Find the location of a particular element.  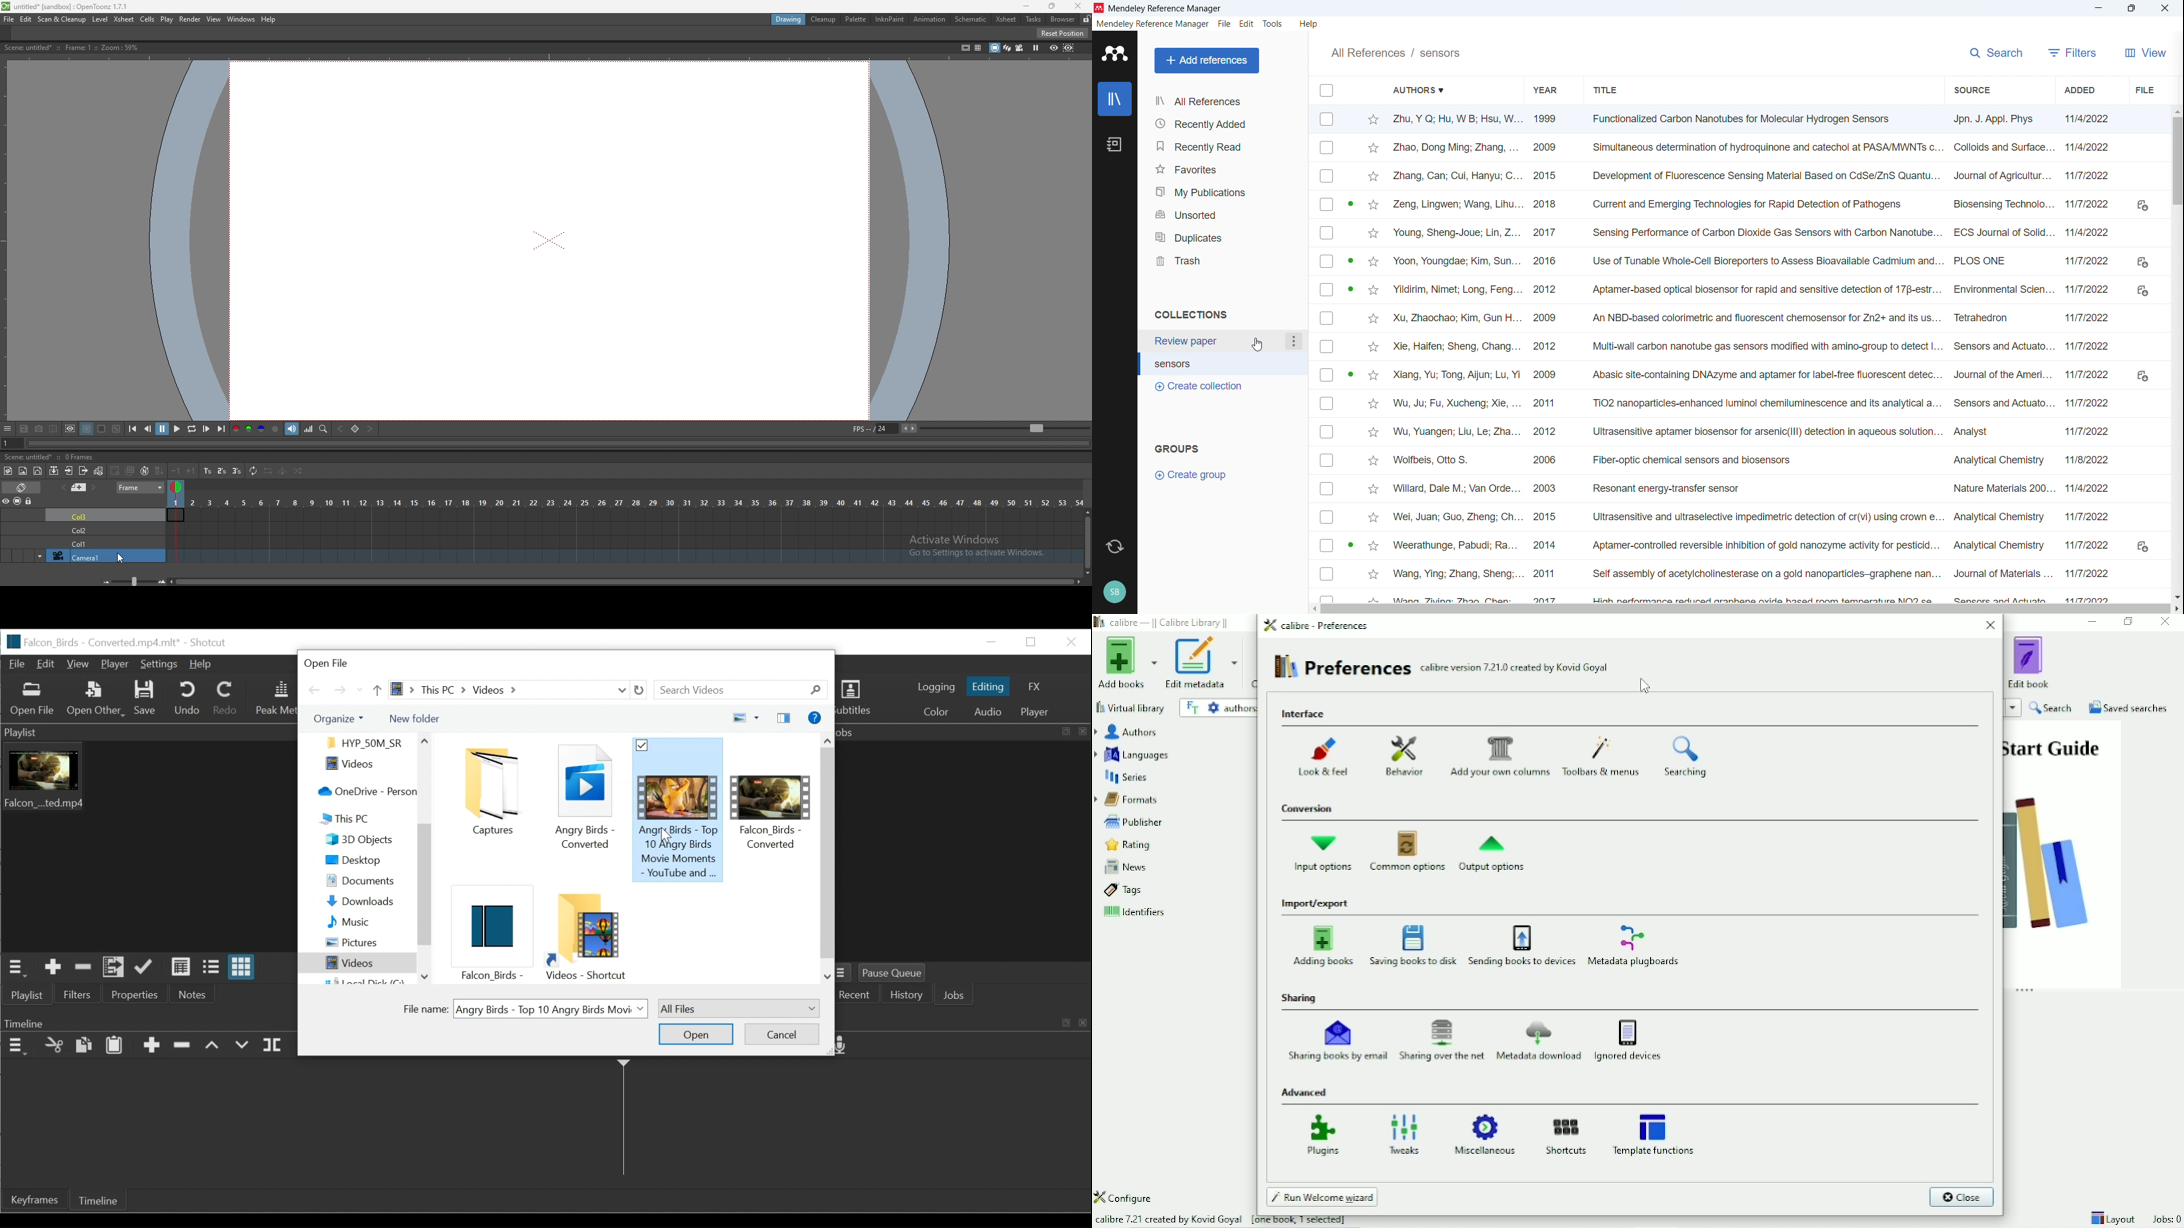

Open Other is located at coordinates (94, 698).